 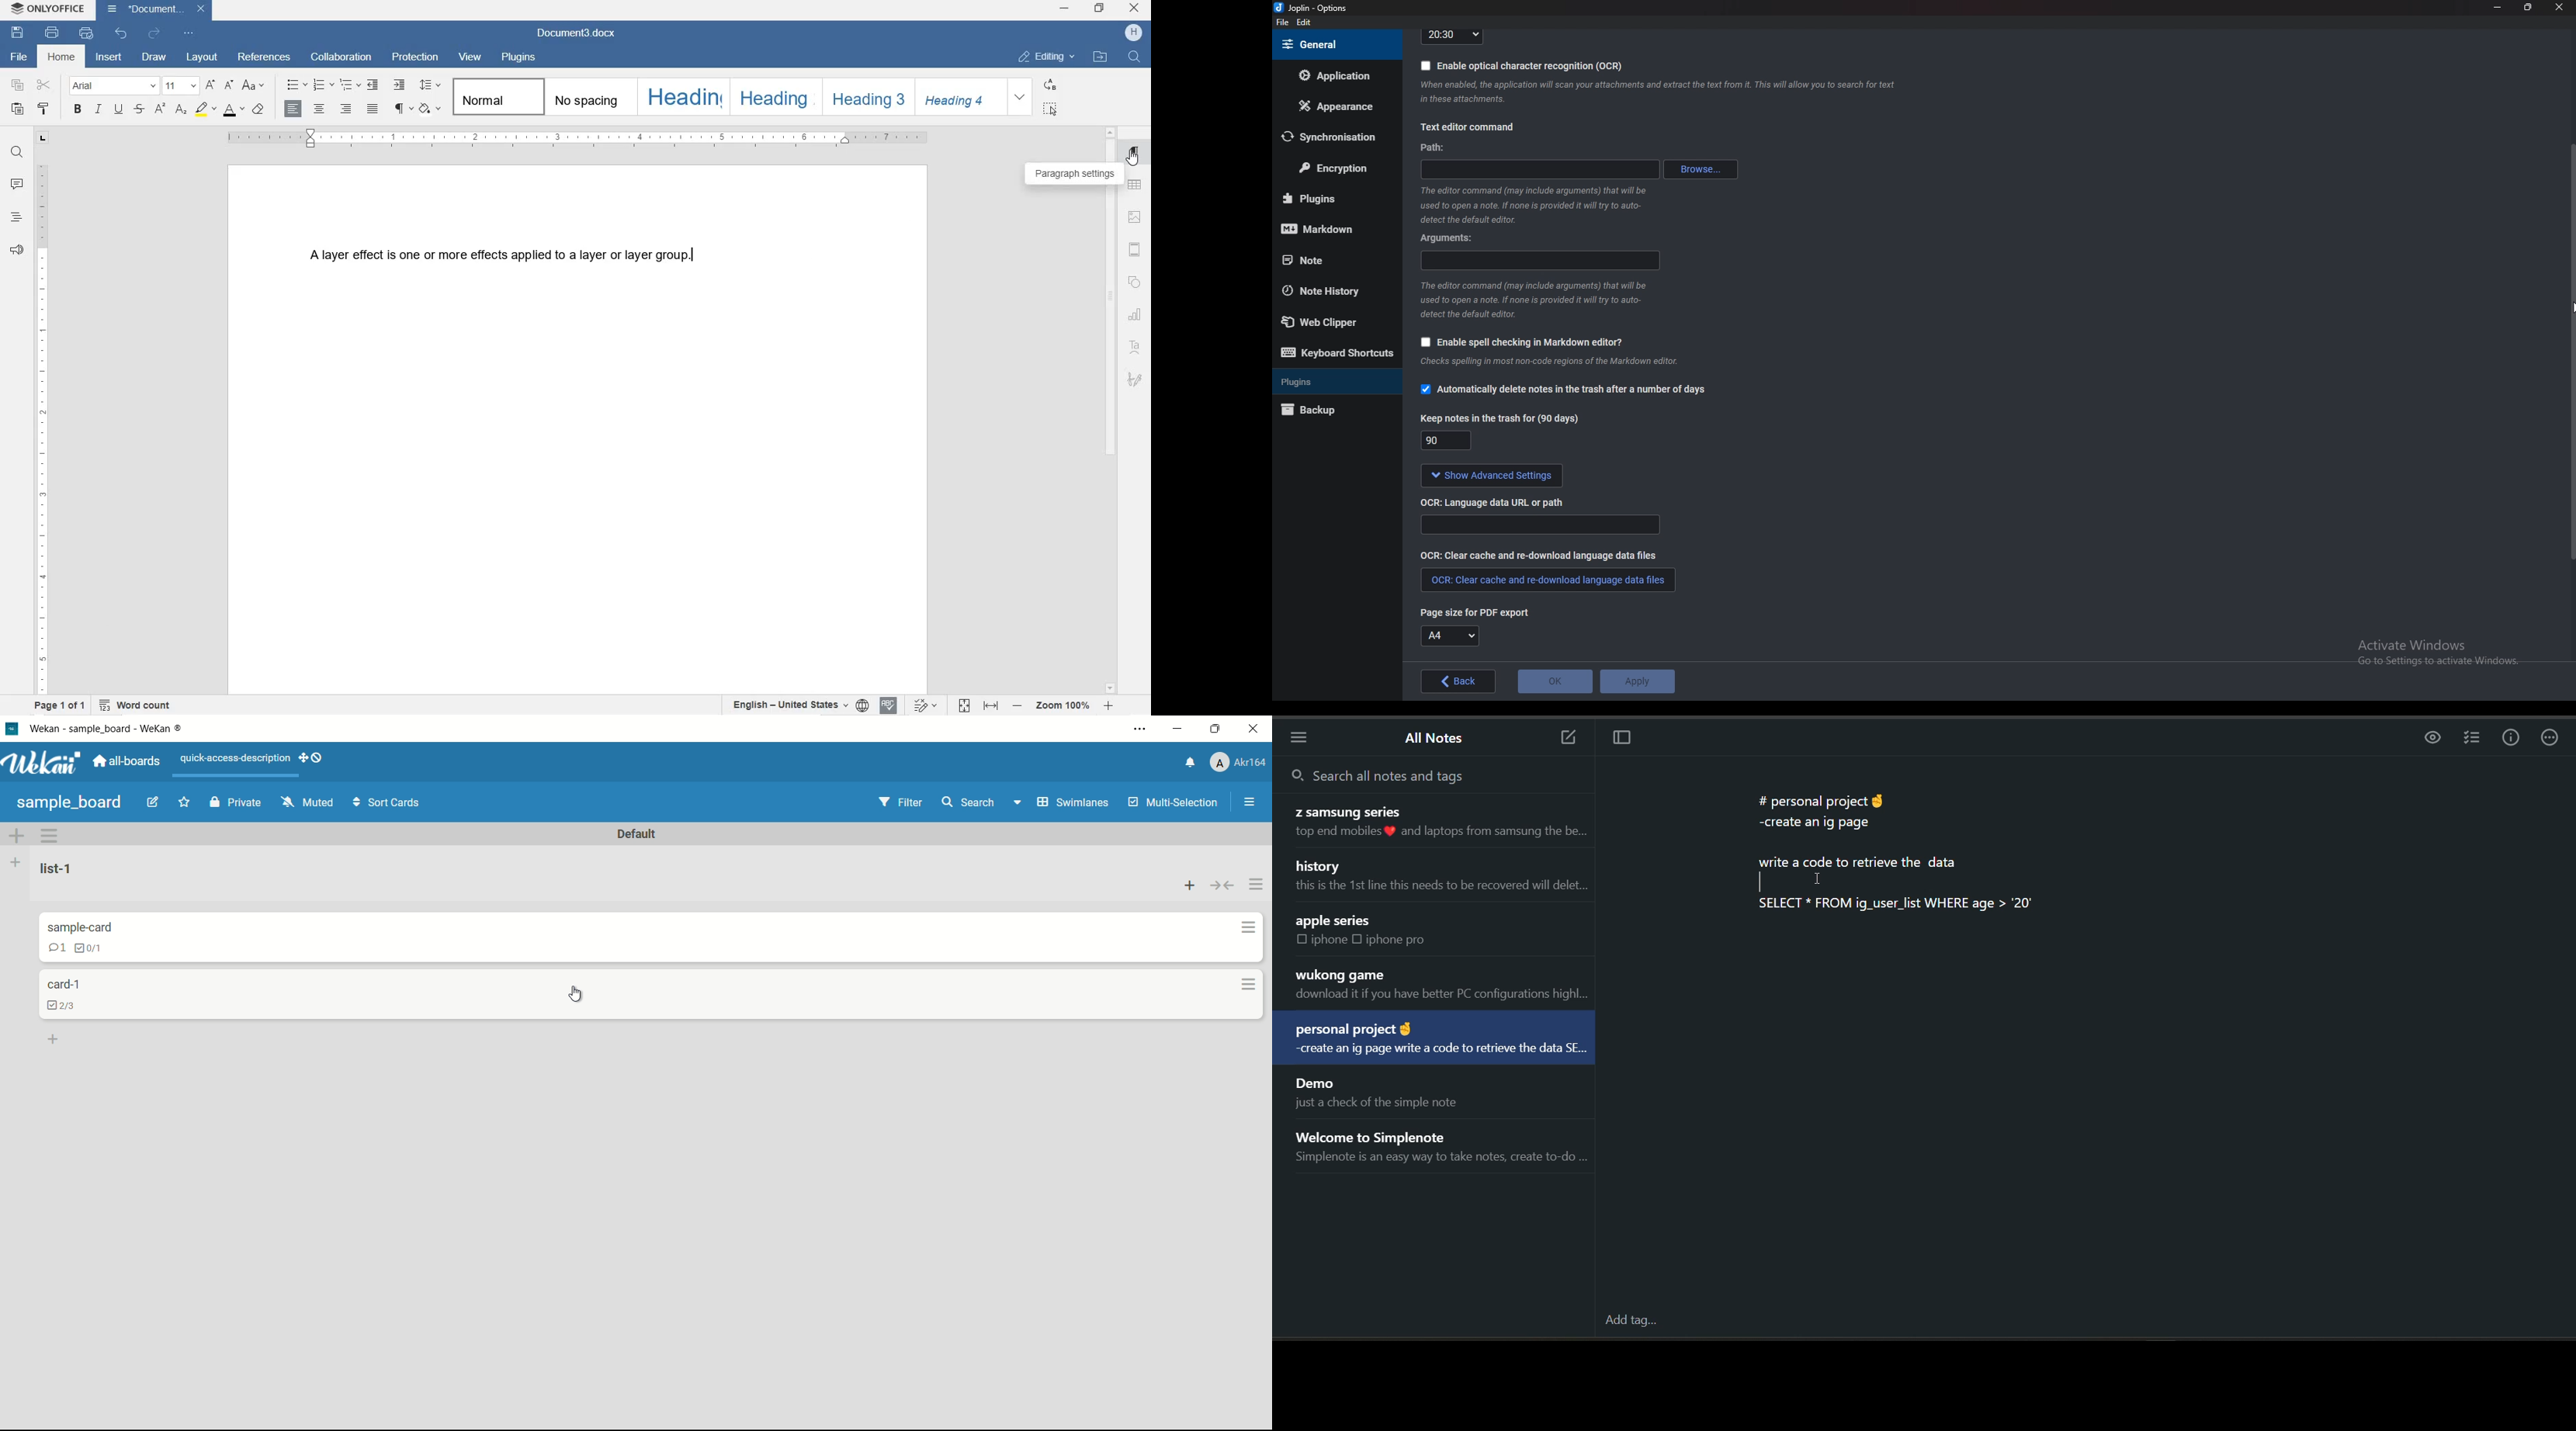 I want to click on resize, so click(x=2527, y=7).